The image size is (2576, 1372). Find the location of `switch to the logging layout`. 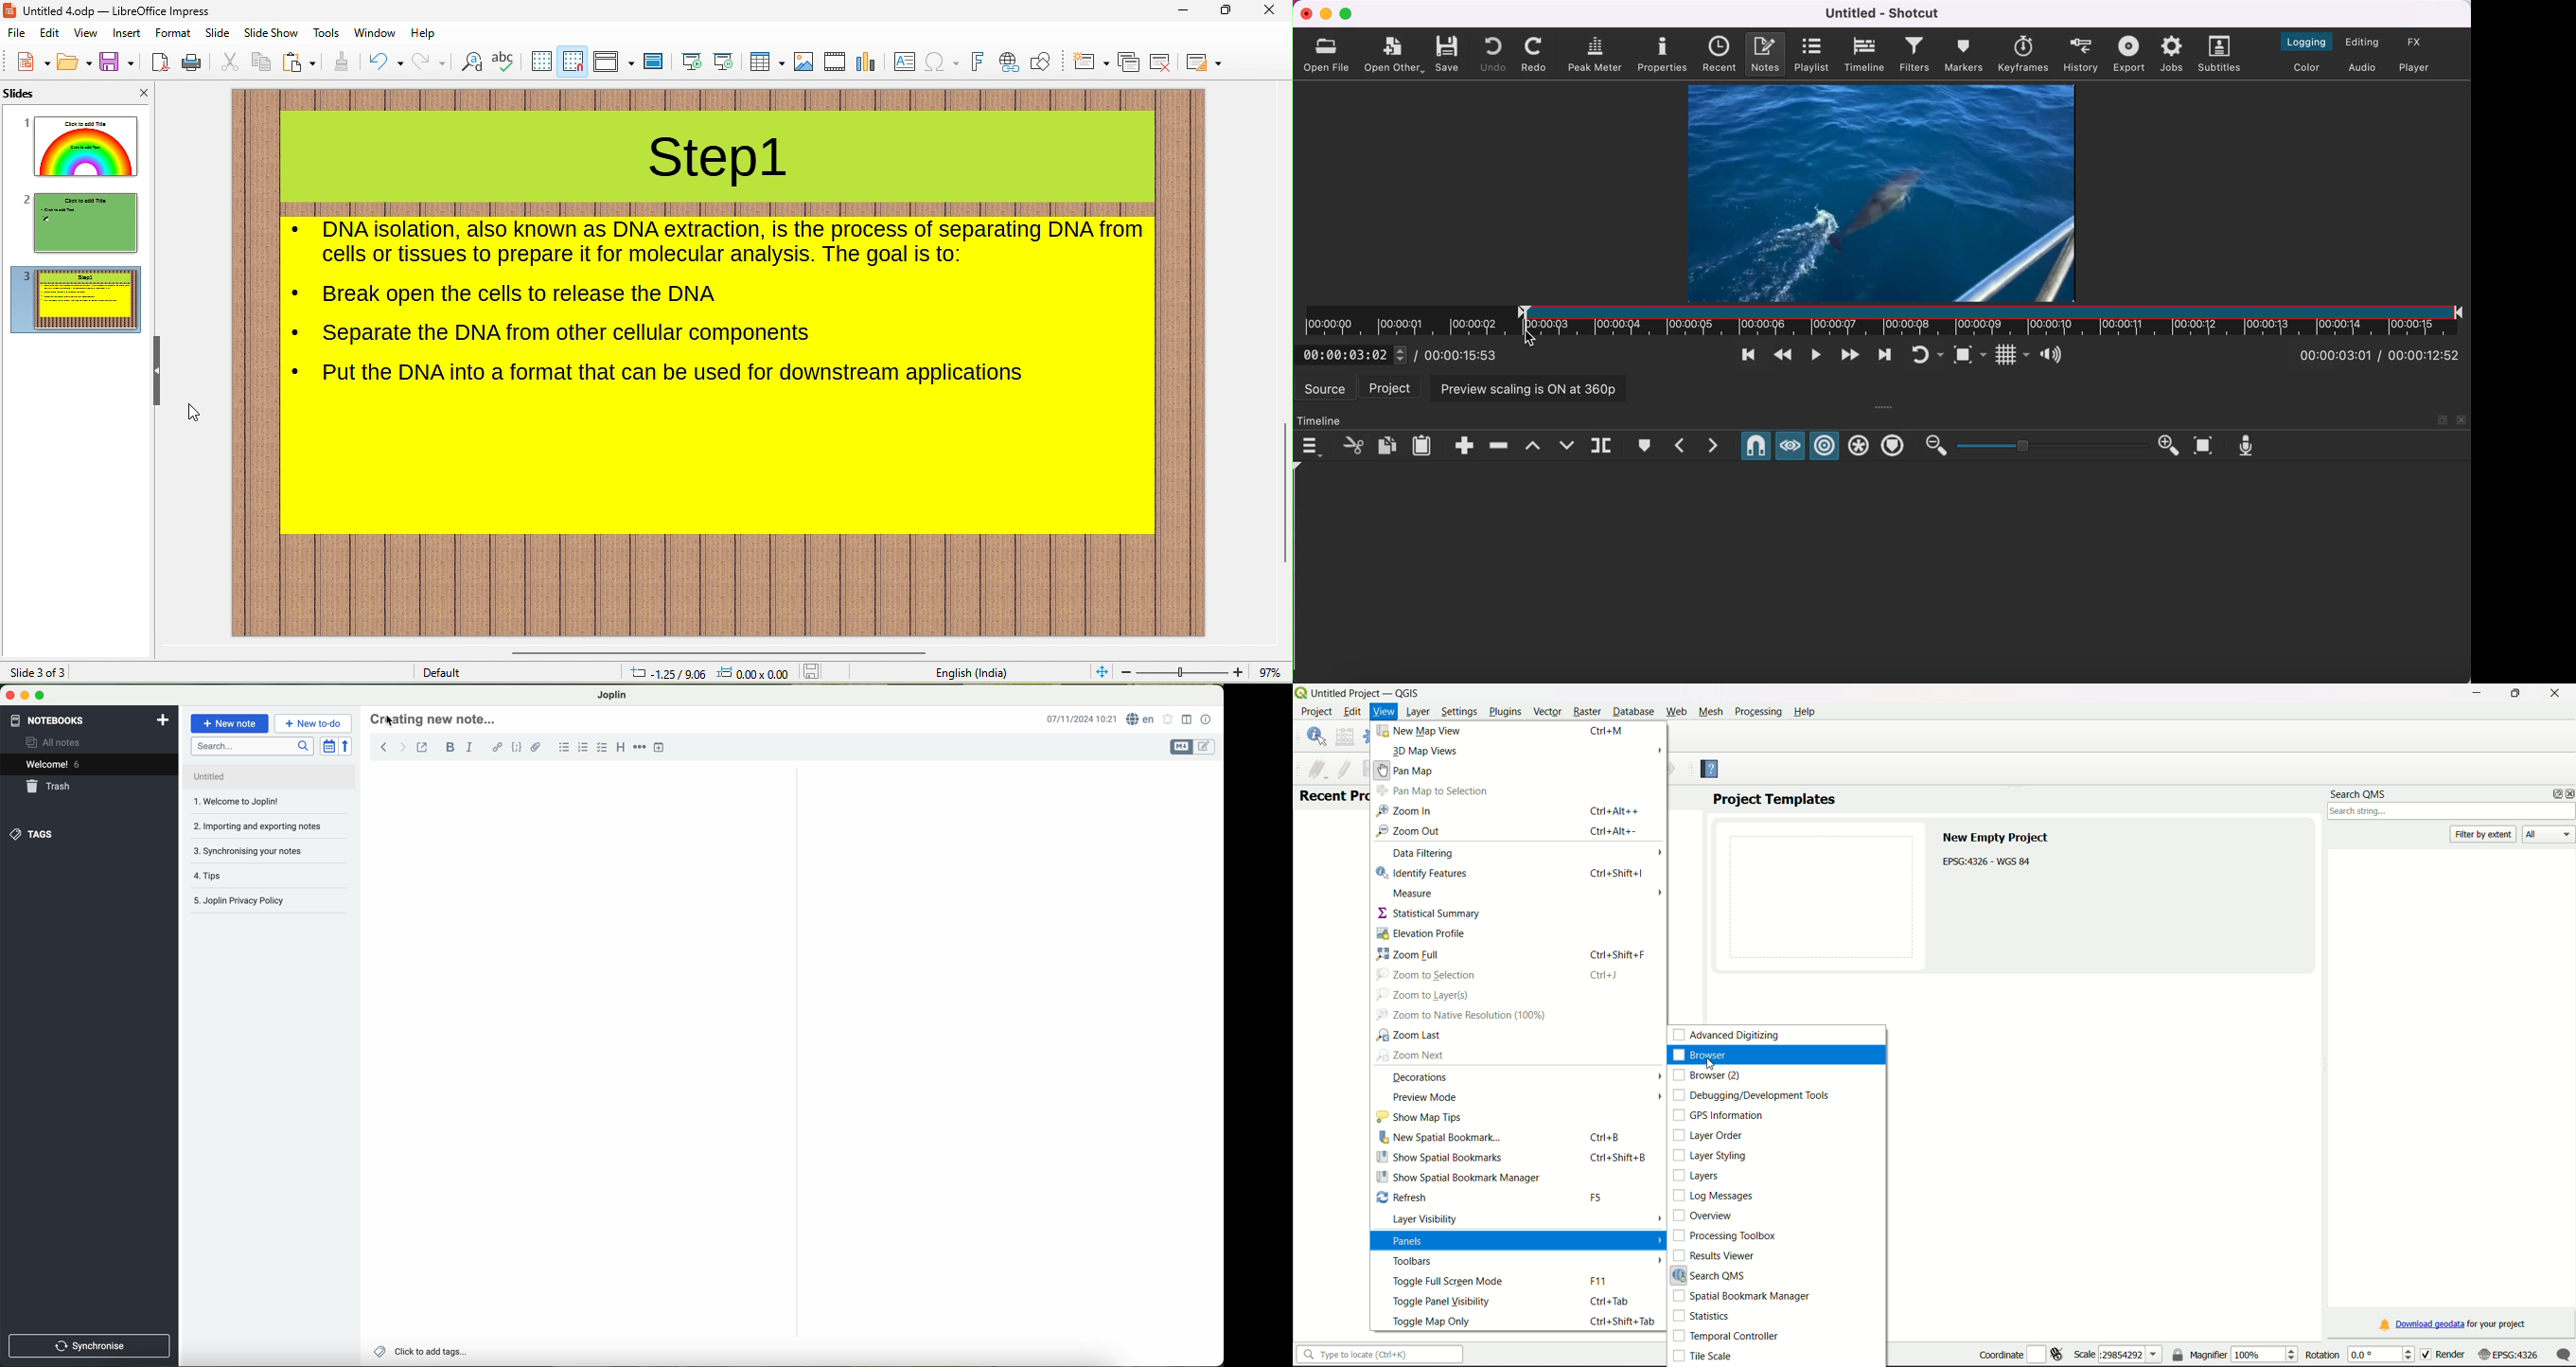

switch to the logging layout is located at coordinates (2310, 41).